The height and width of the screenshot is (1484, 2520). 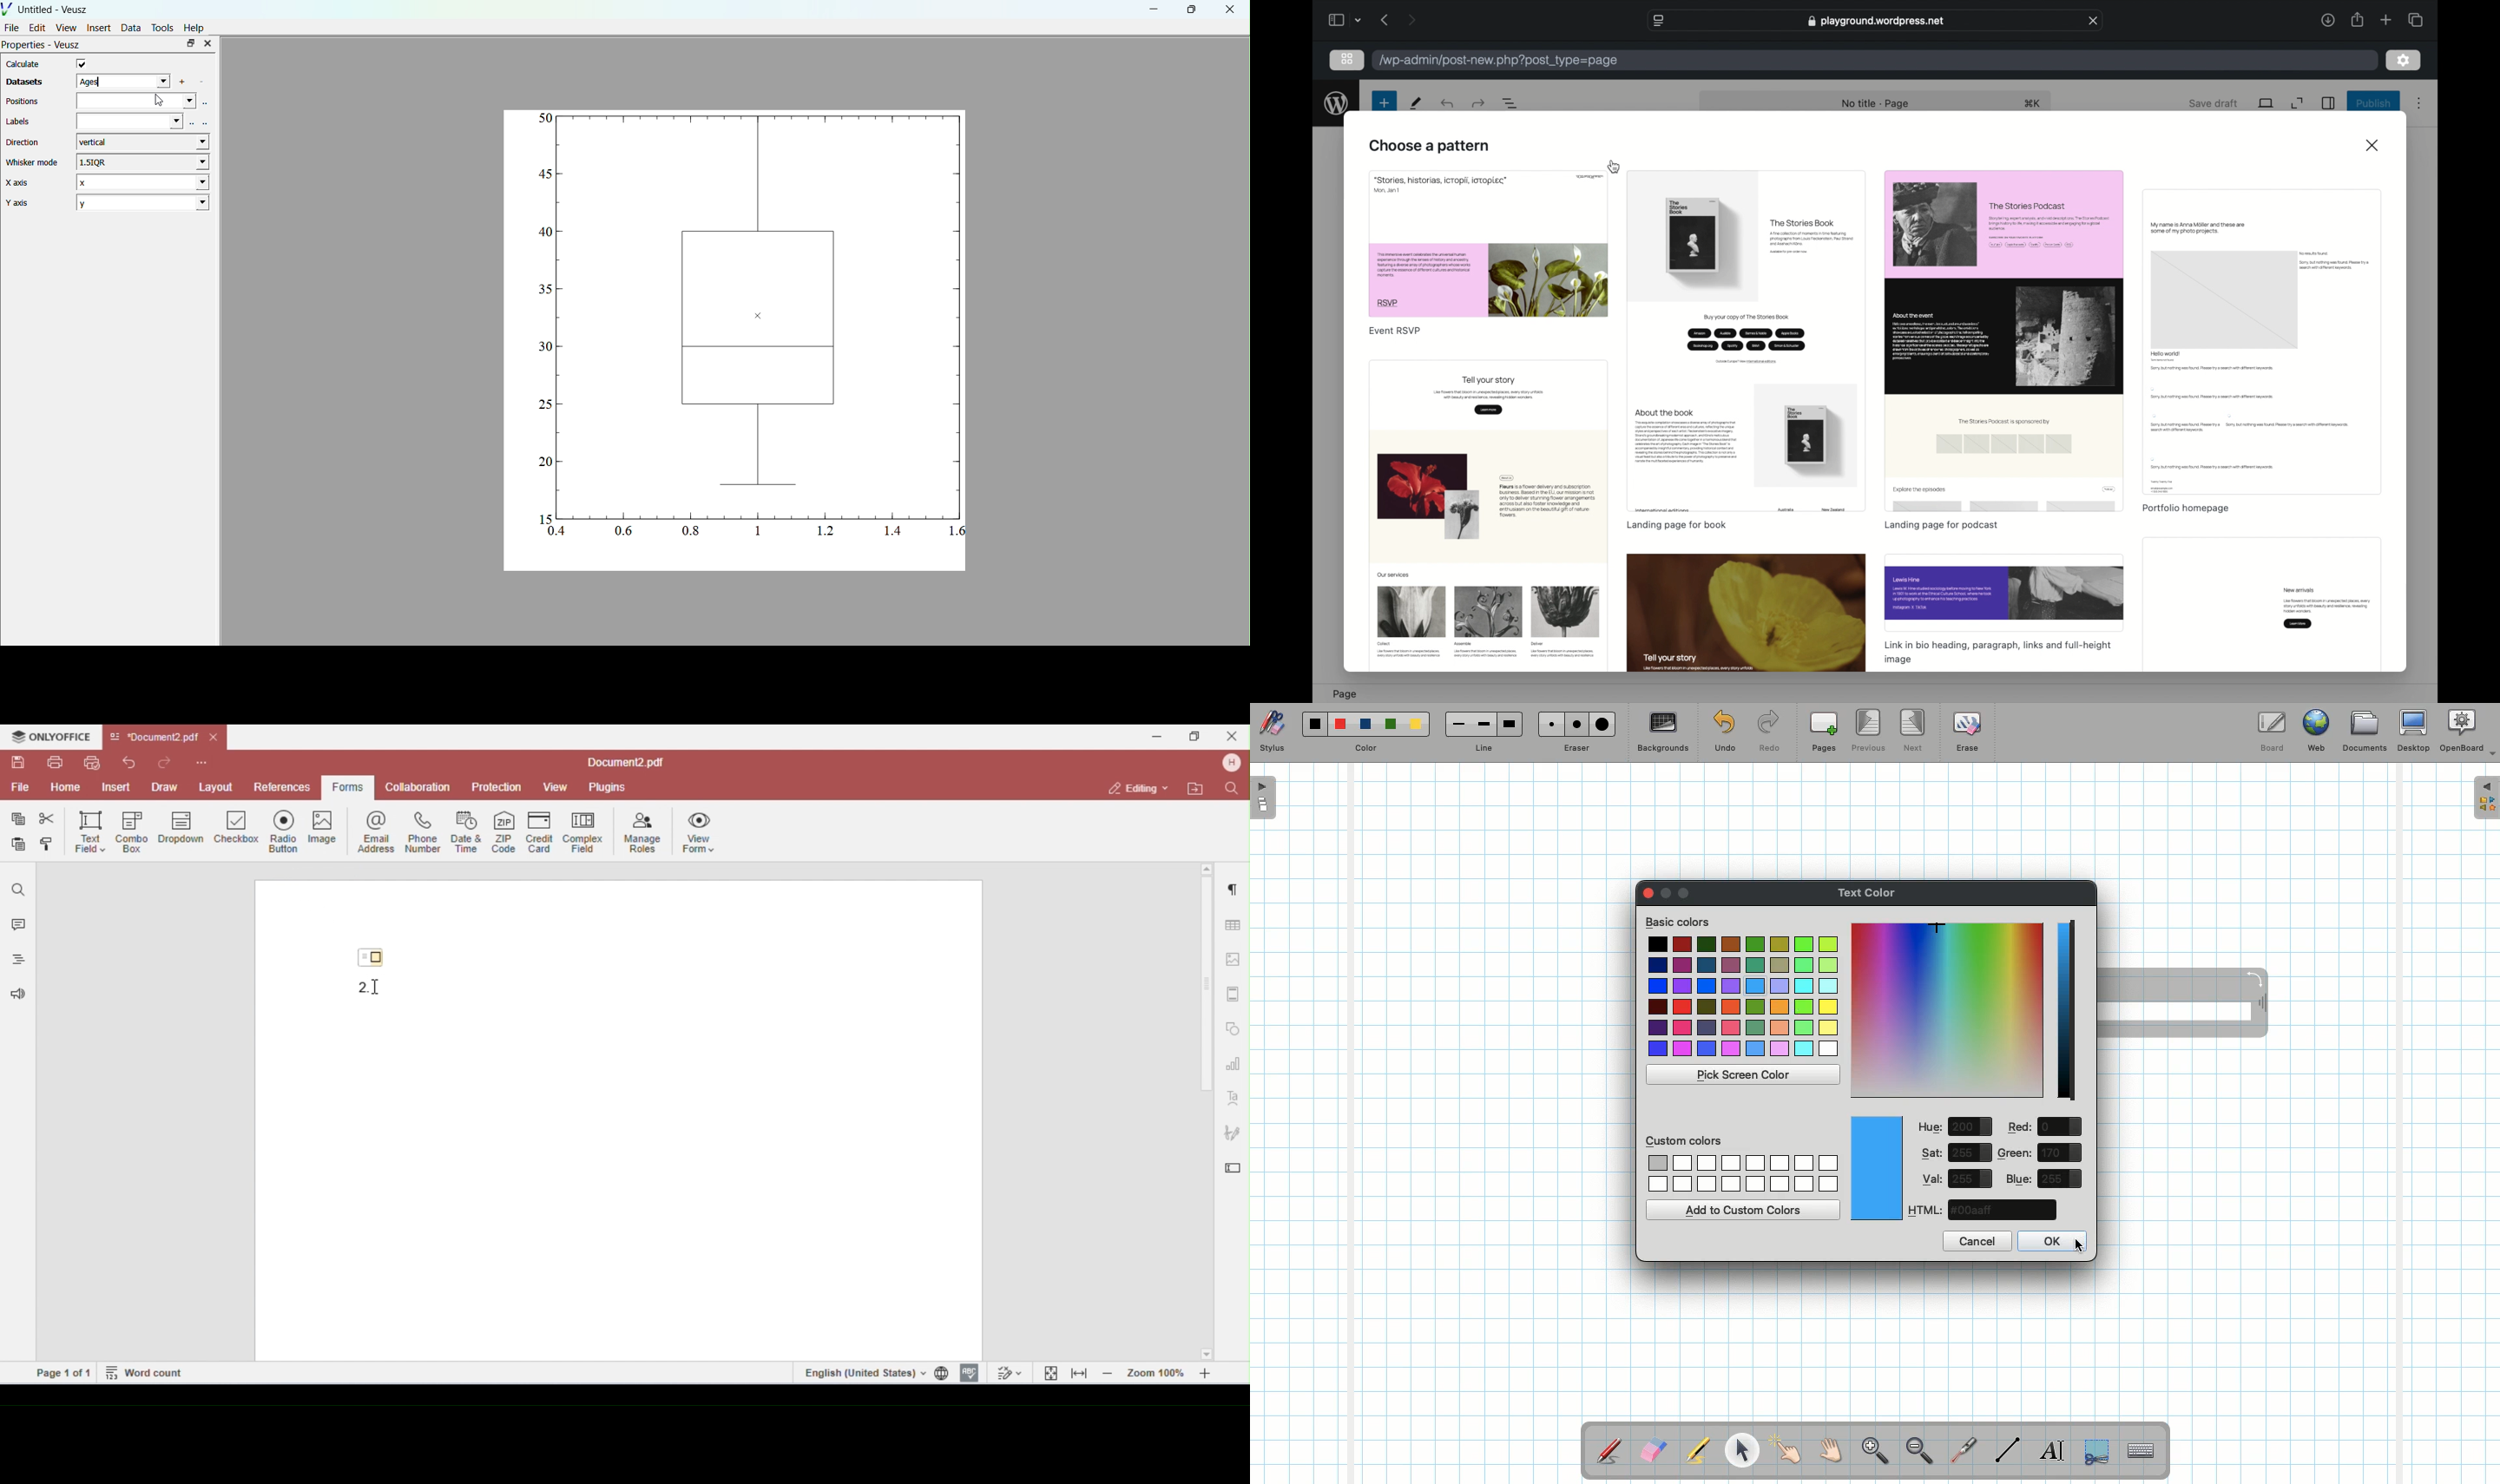 What do you see at coordinates (1417, 103) in the screenshot?
I see `tools` at bounding box center [1417, 103].